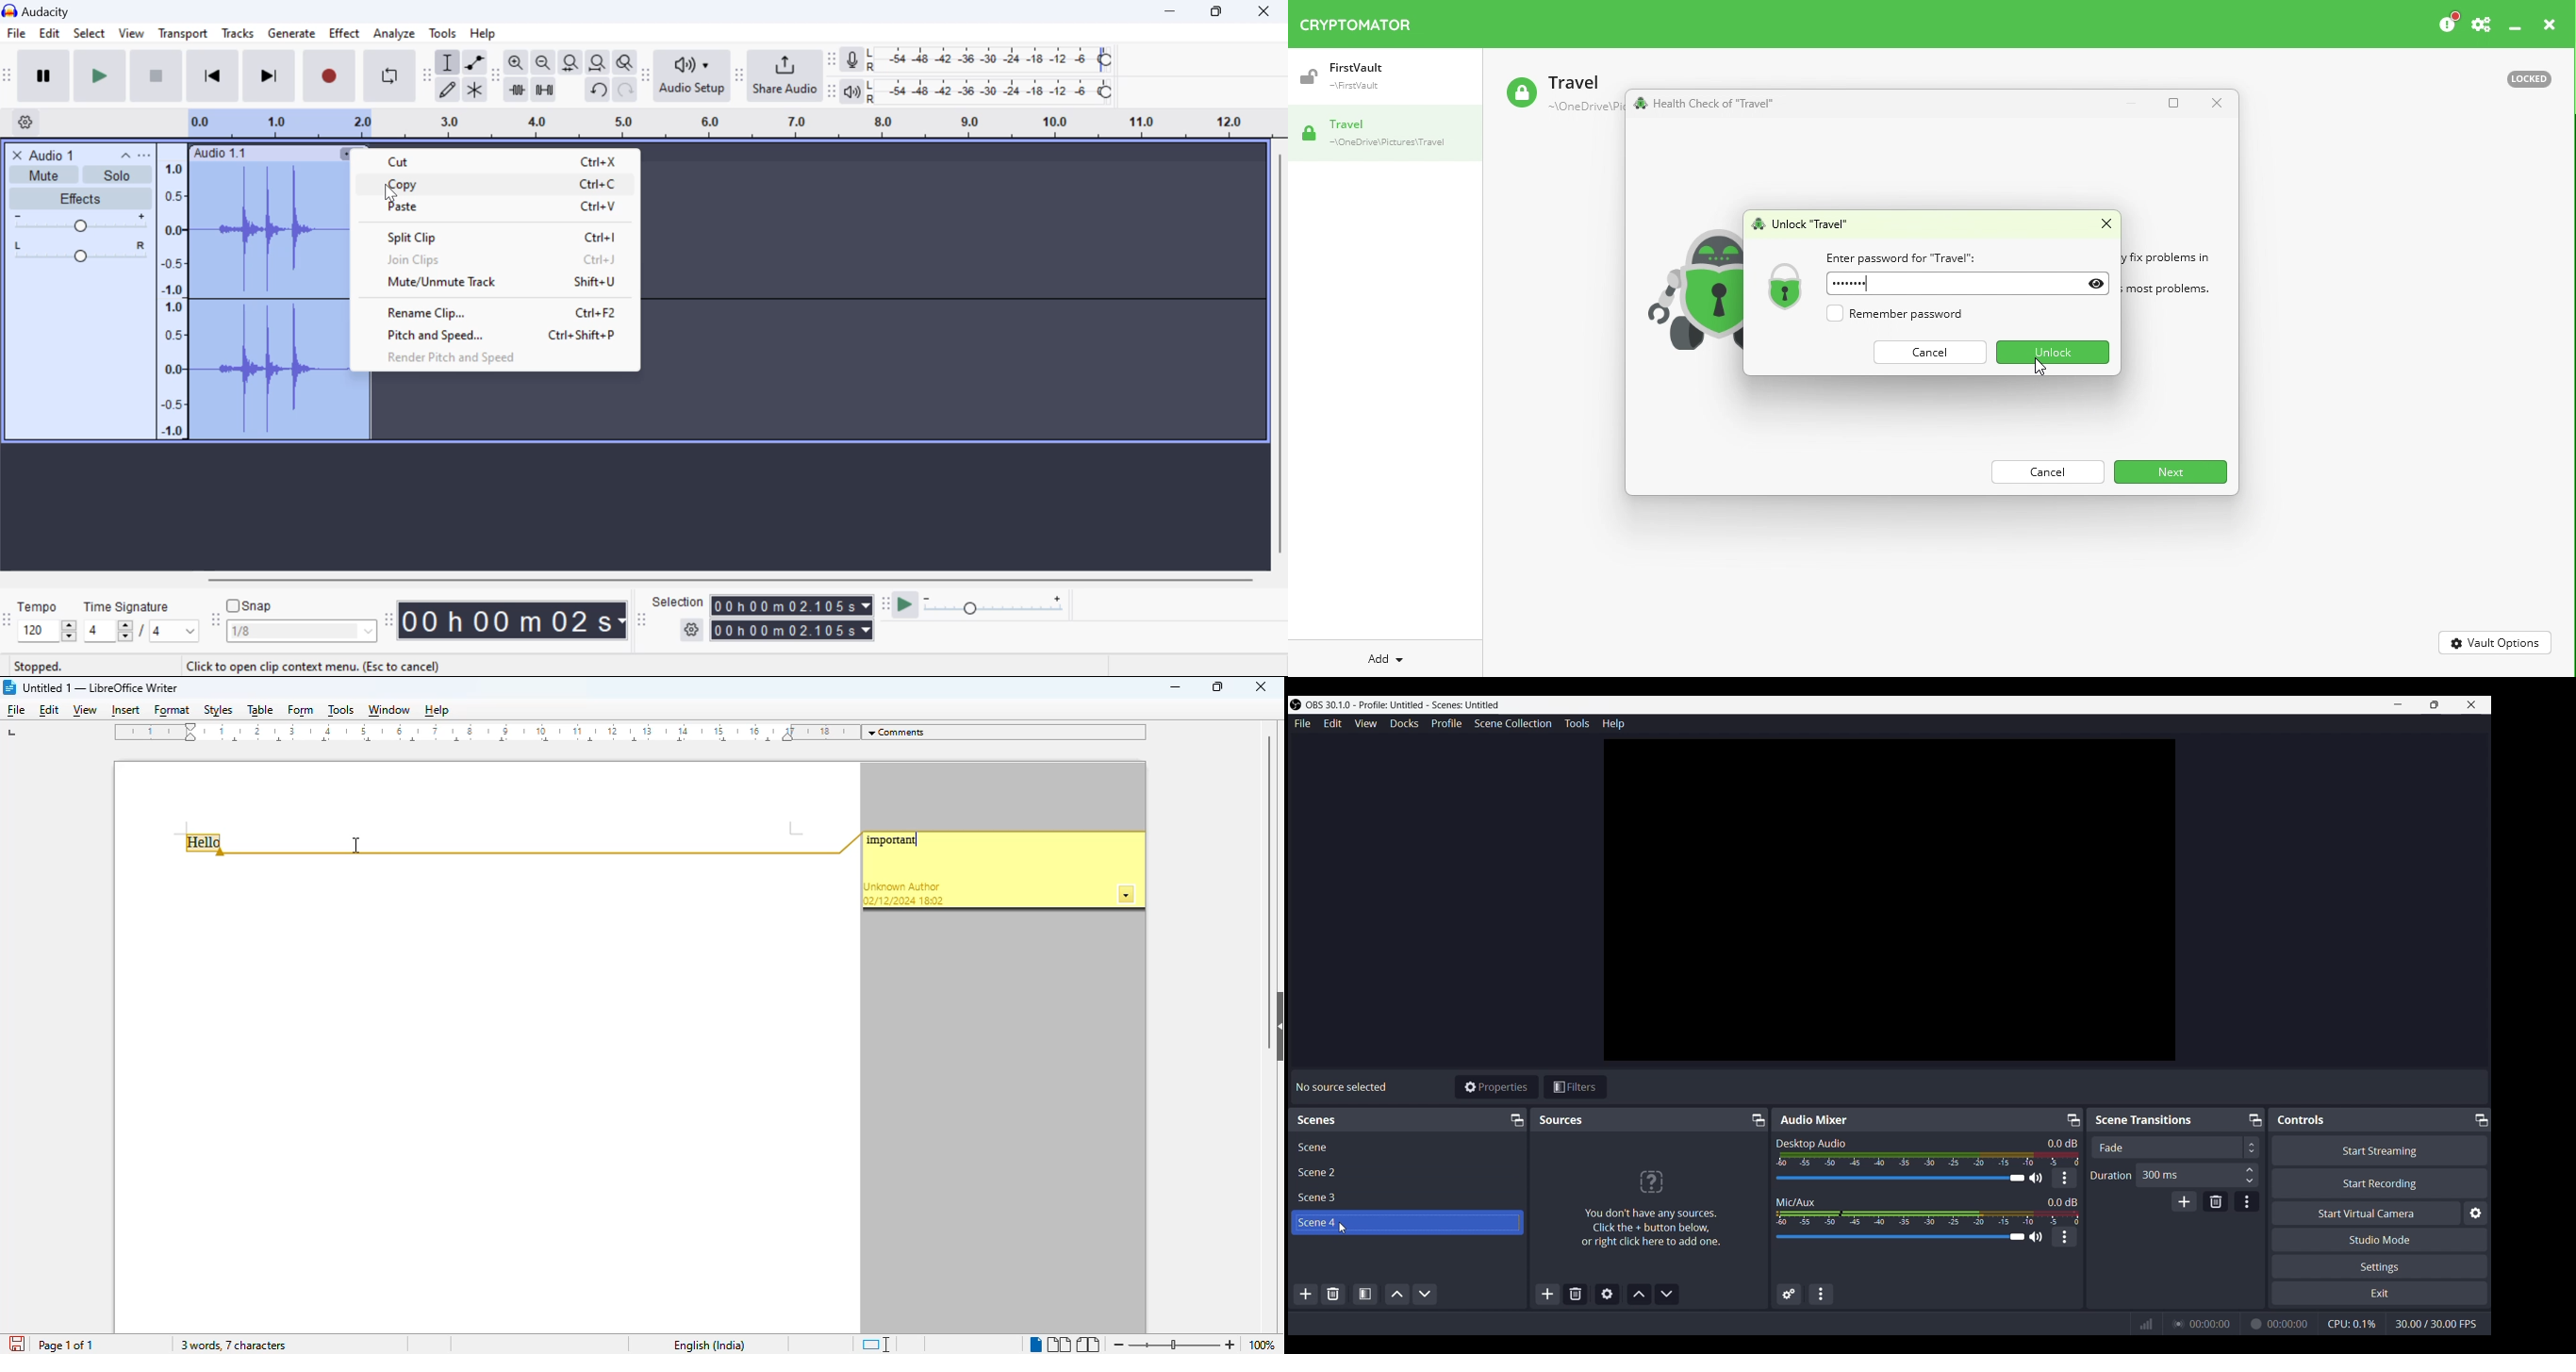  Describe the element at coordinates (182, 36) in the screenshot. I see `Transport` at that location.